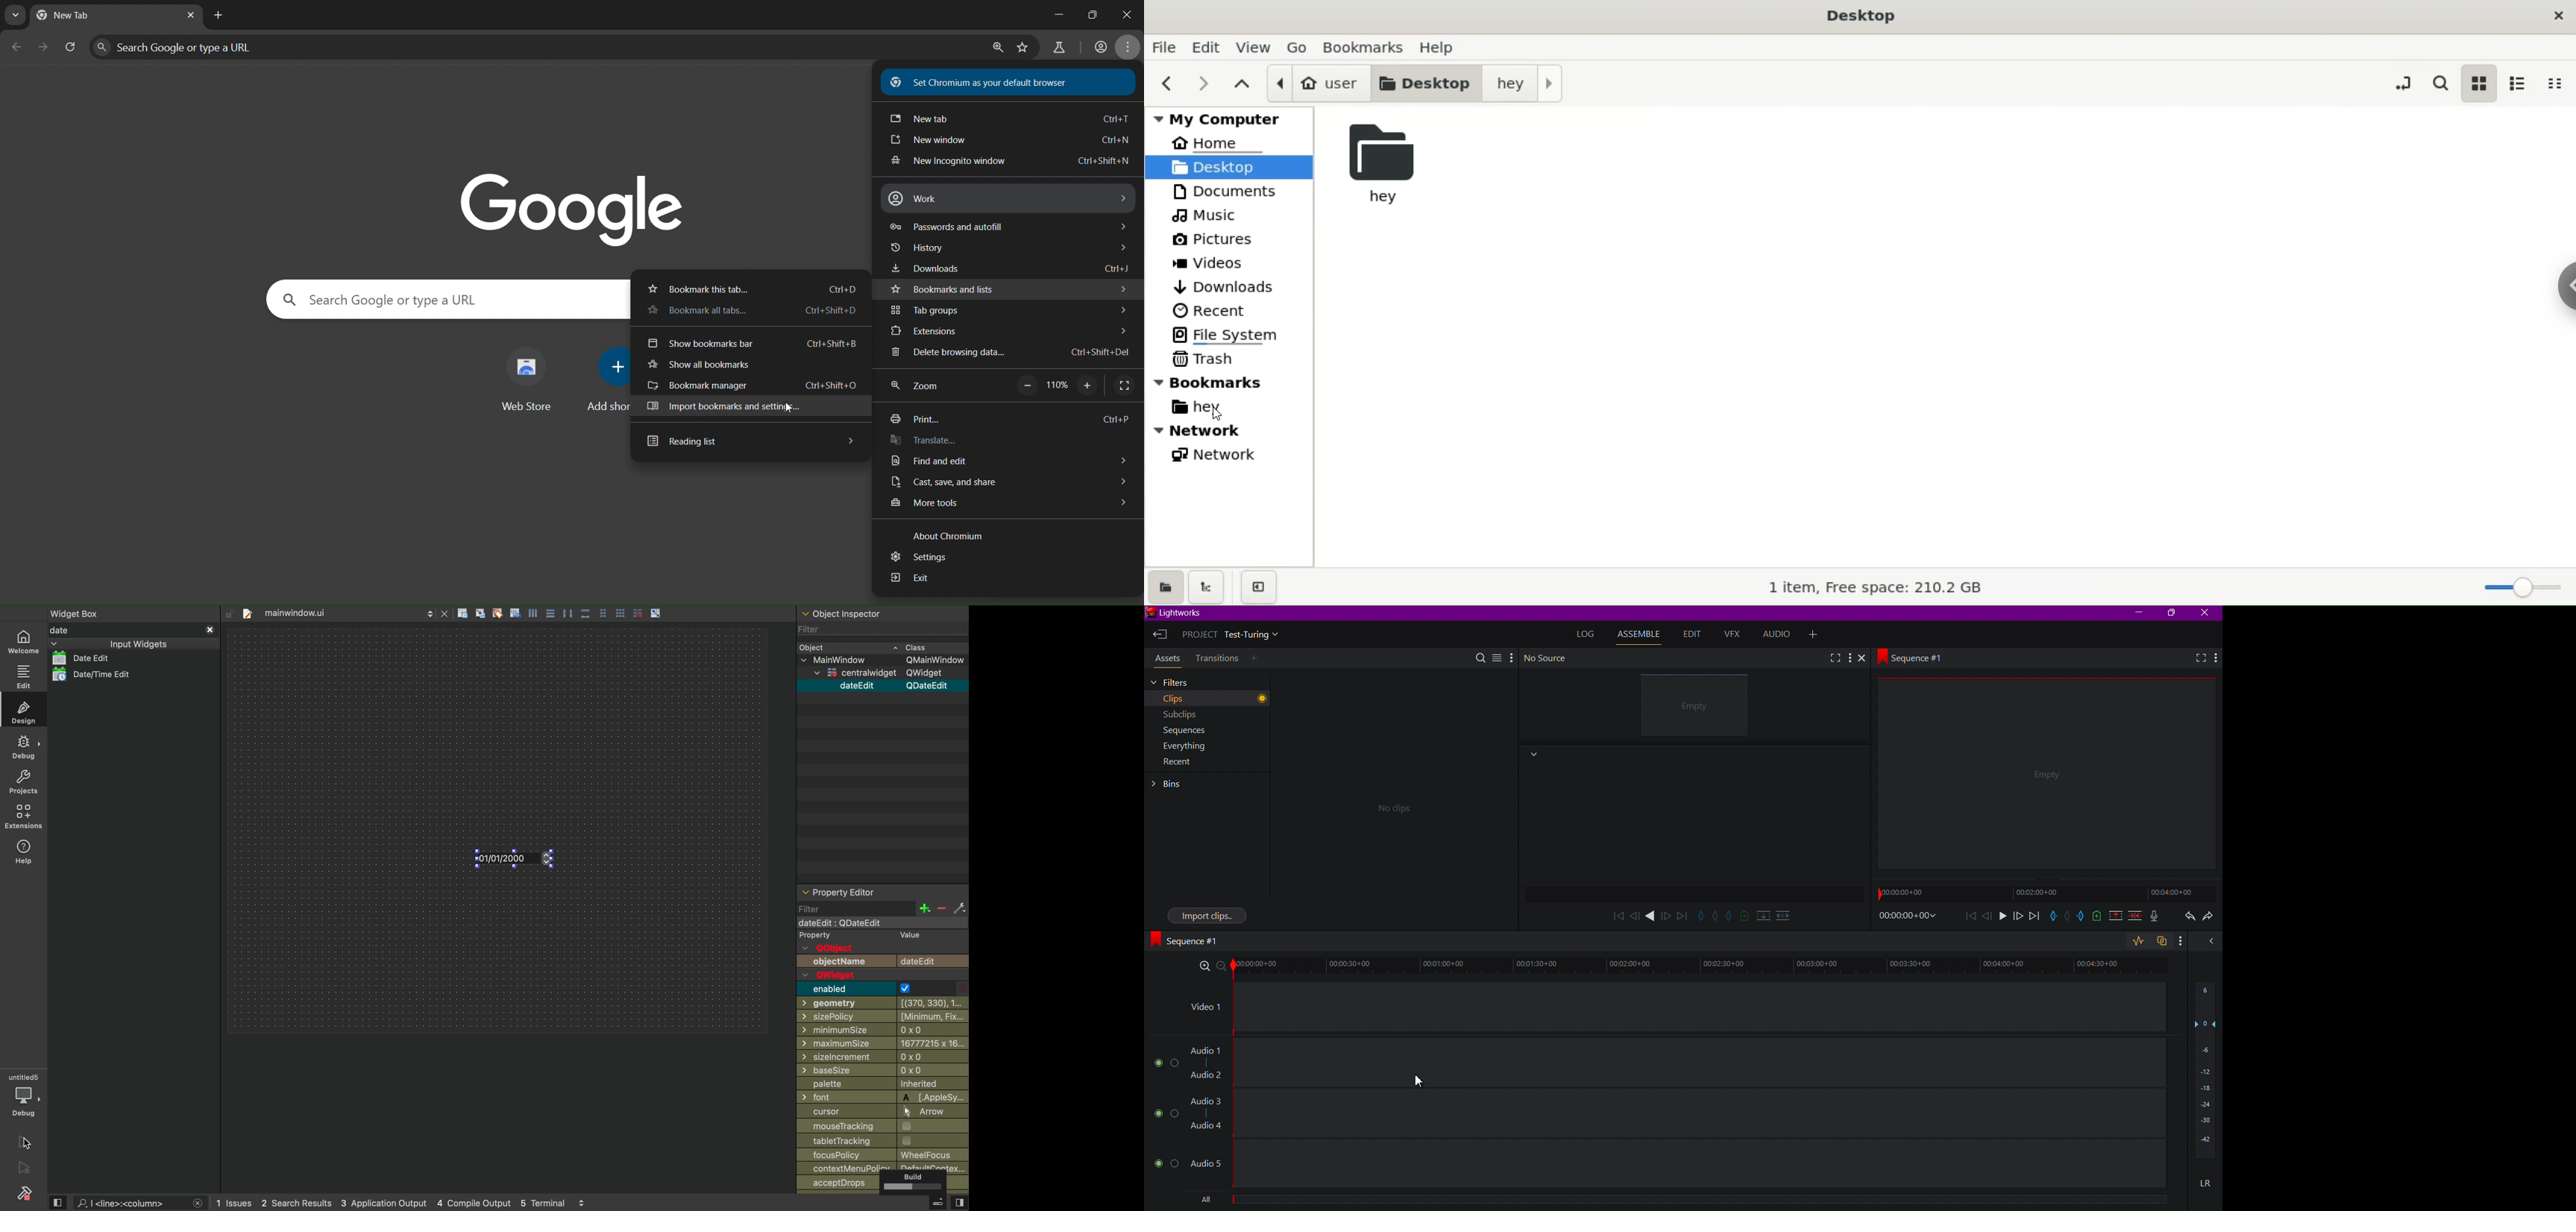  What do you see at coordinates (1000, 48) in the screenshot?
I see `zoom ` at bounding box center [1000, 48].